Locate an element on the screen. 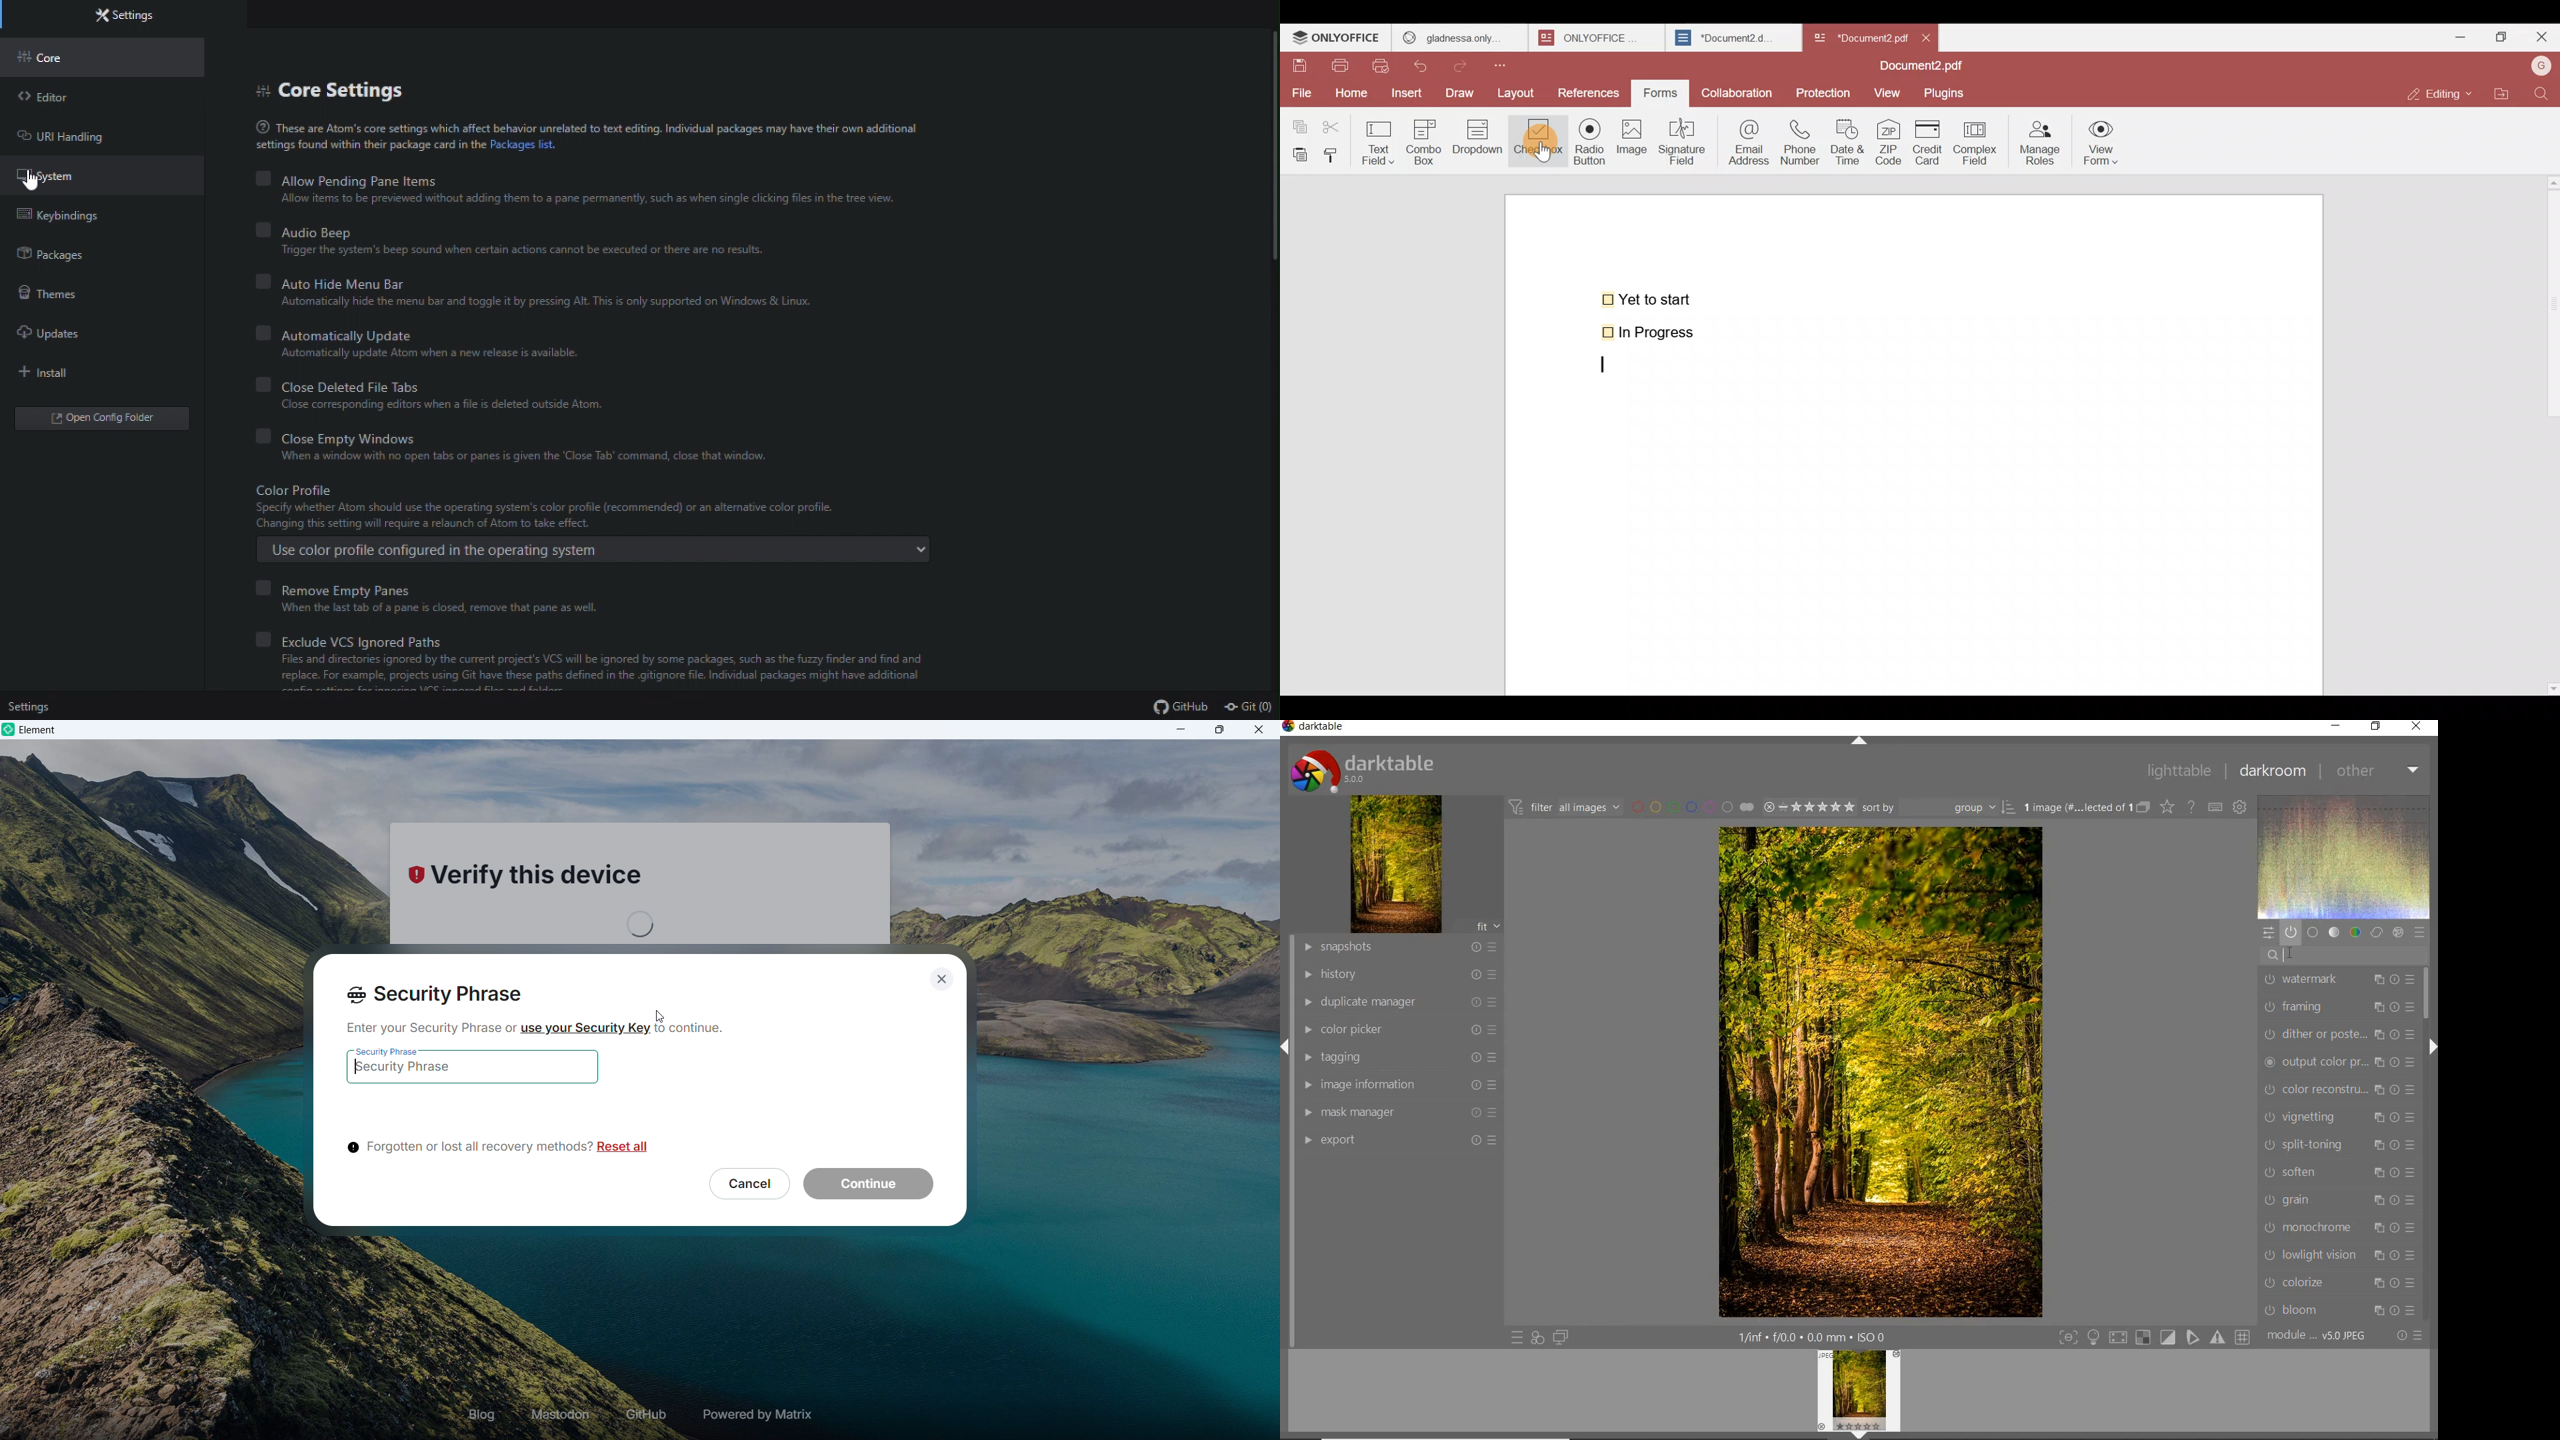 The width and height of the screenshot is (2576, 1456). Editor is located at coordinates (72, 101).